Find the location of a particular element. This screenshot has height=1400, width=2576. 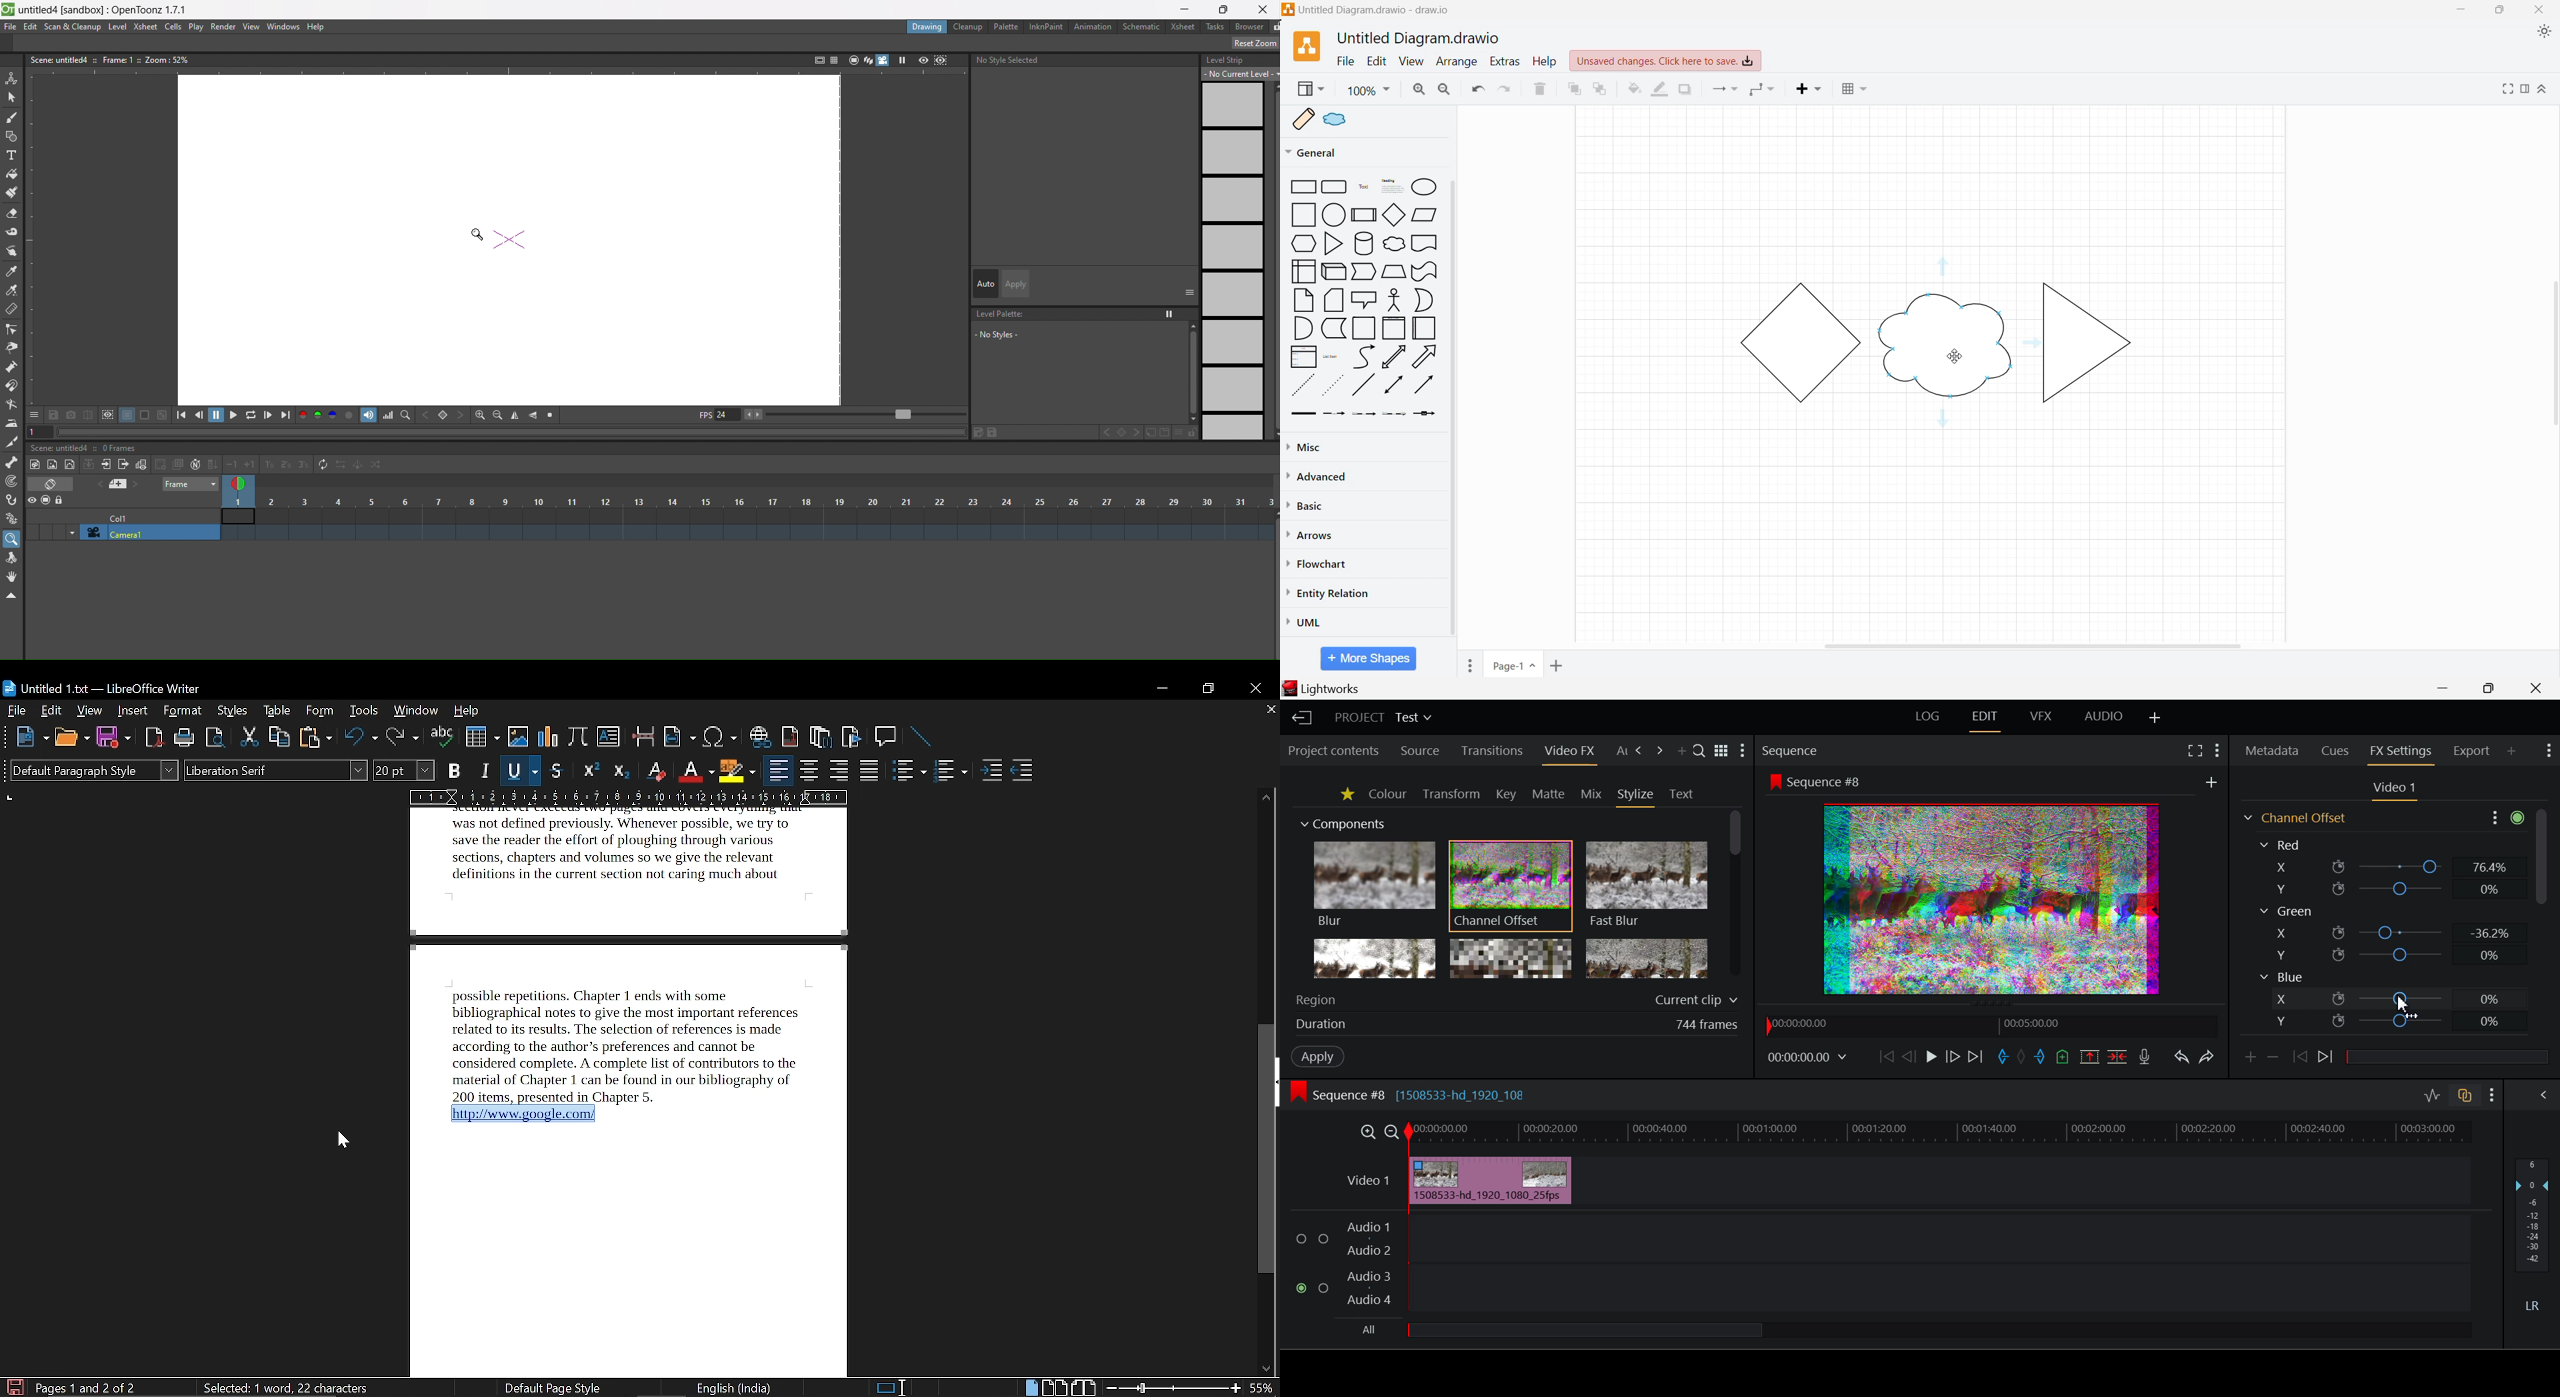

Stylize Tab Open is located at coordinates (1635, 797).